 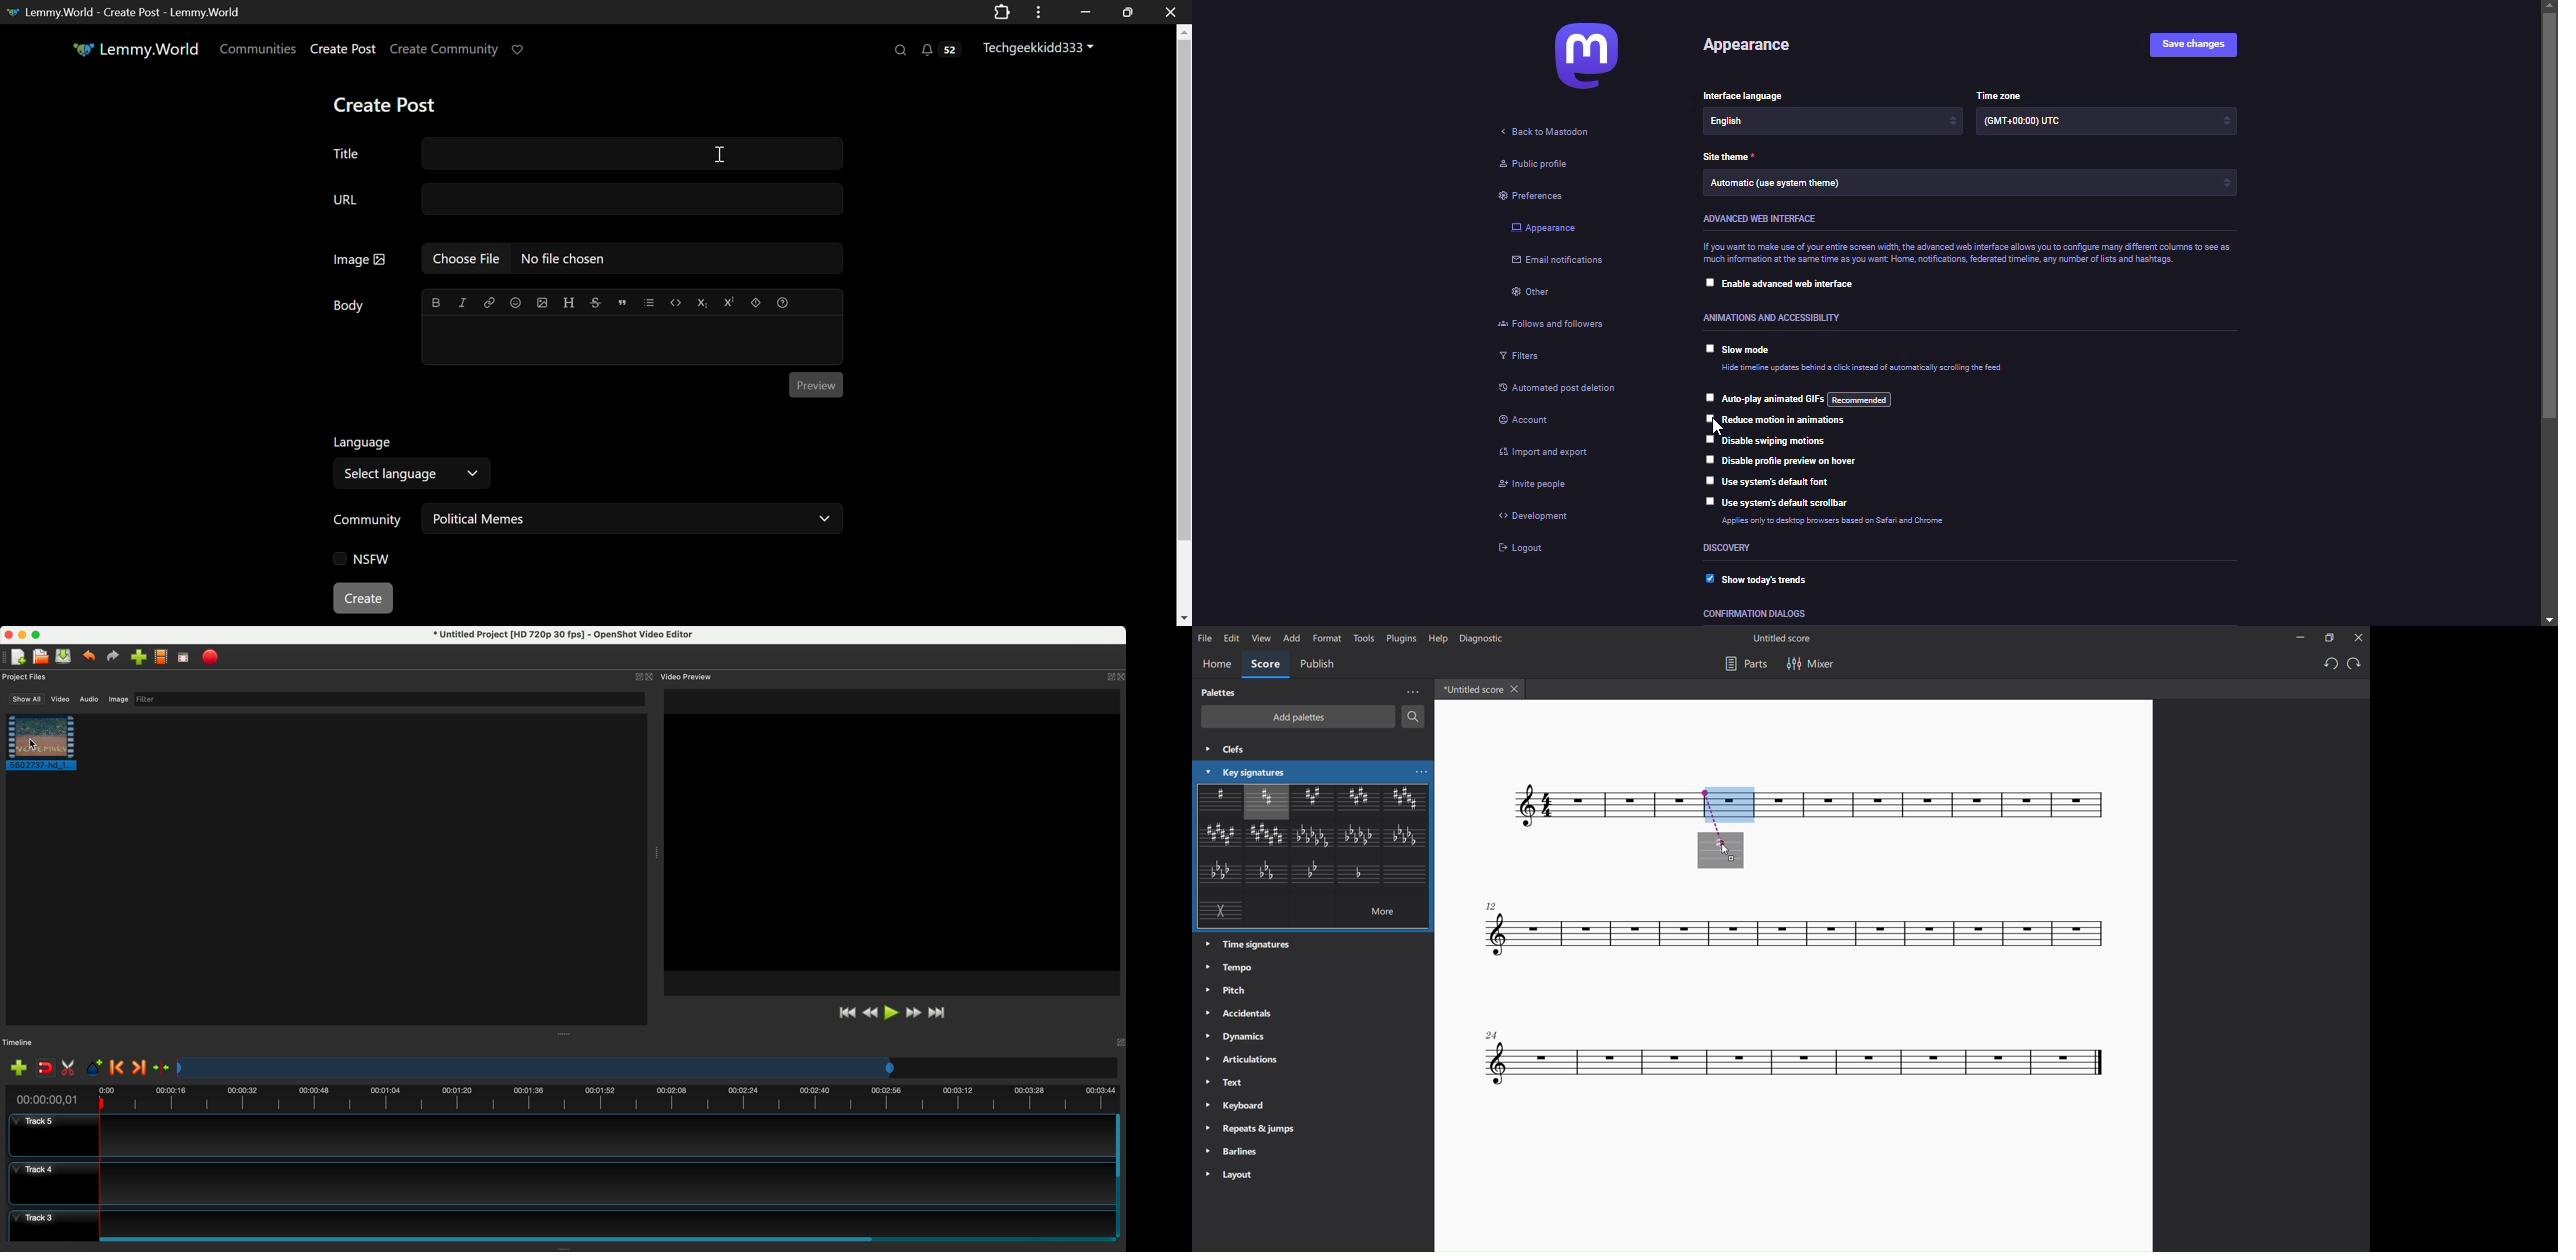 I want to click on Code, so click(x=676, y=302).